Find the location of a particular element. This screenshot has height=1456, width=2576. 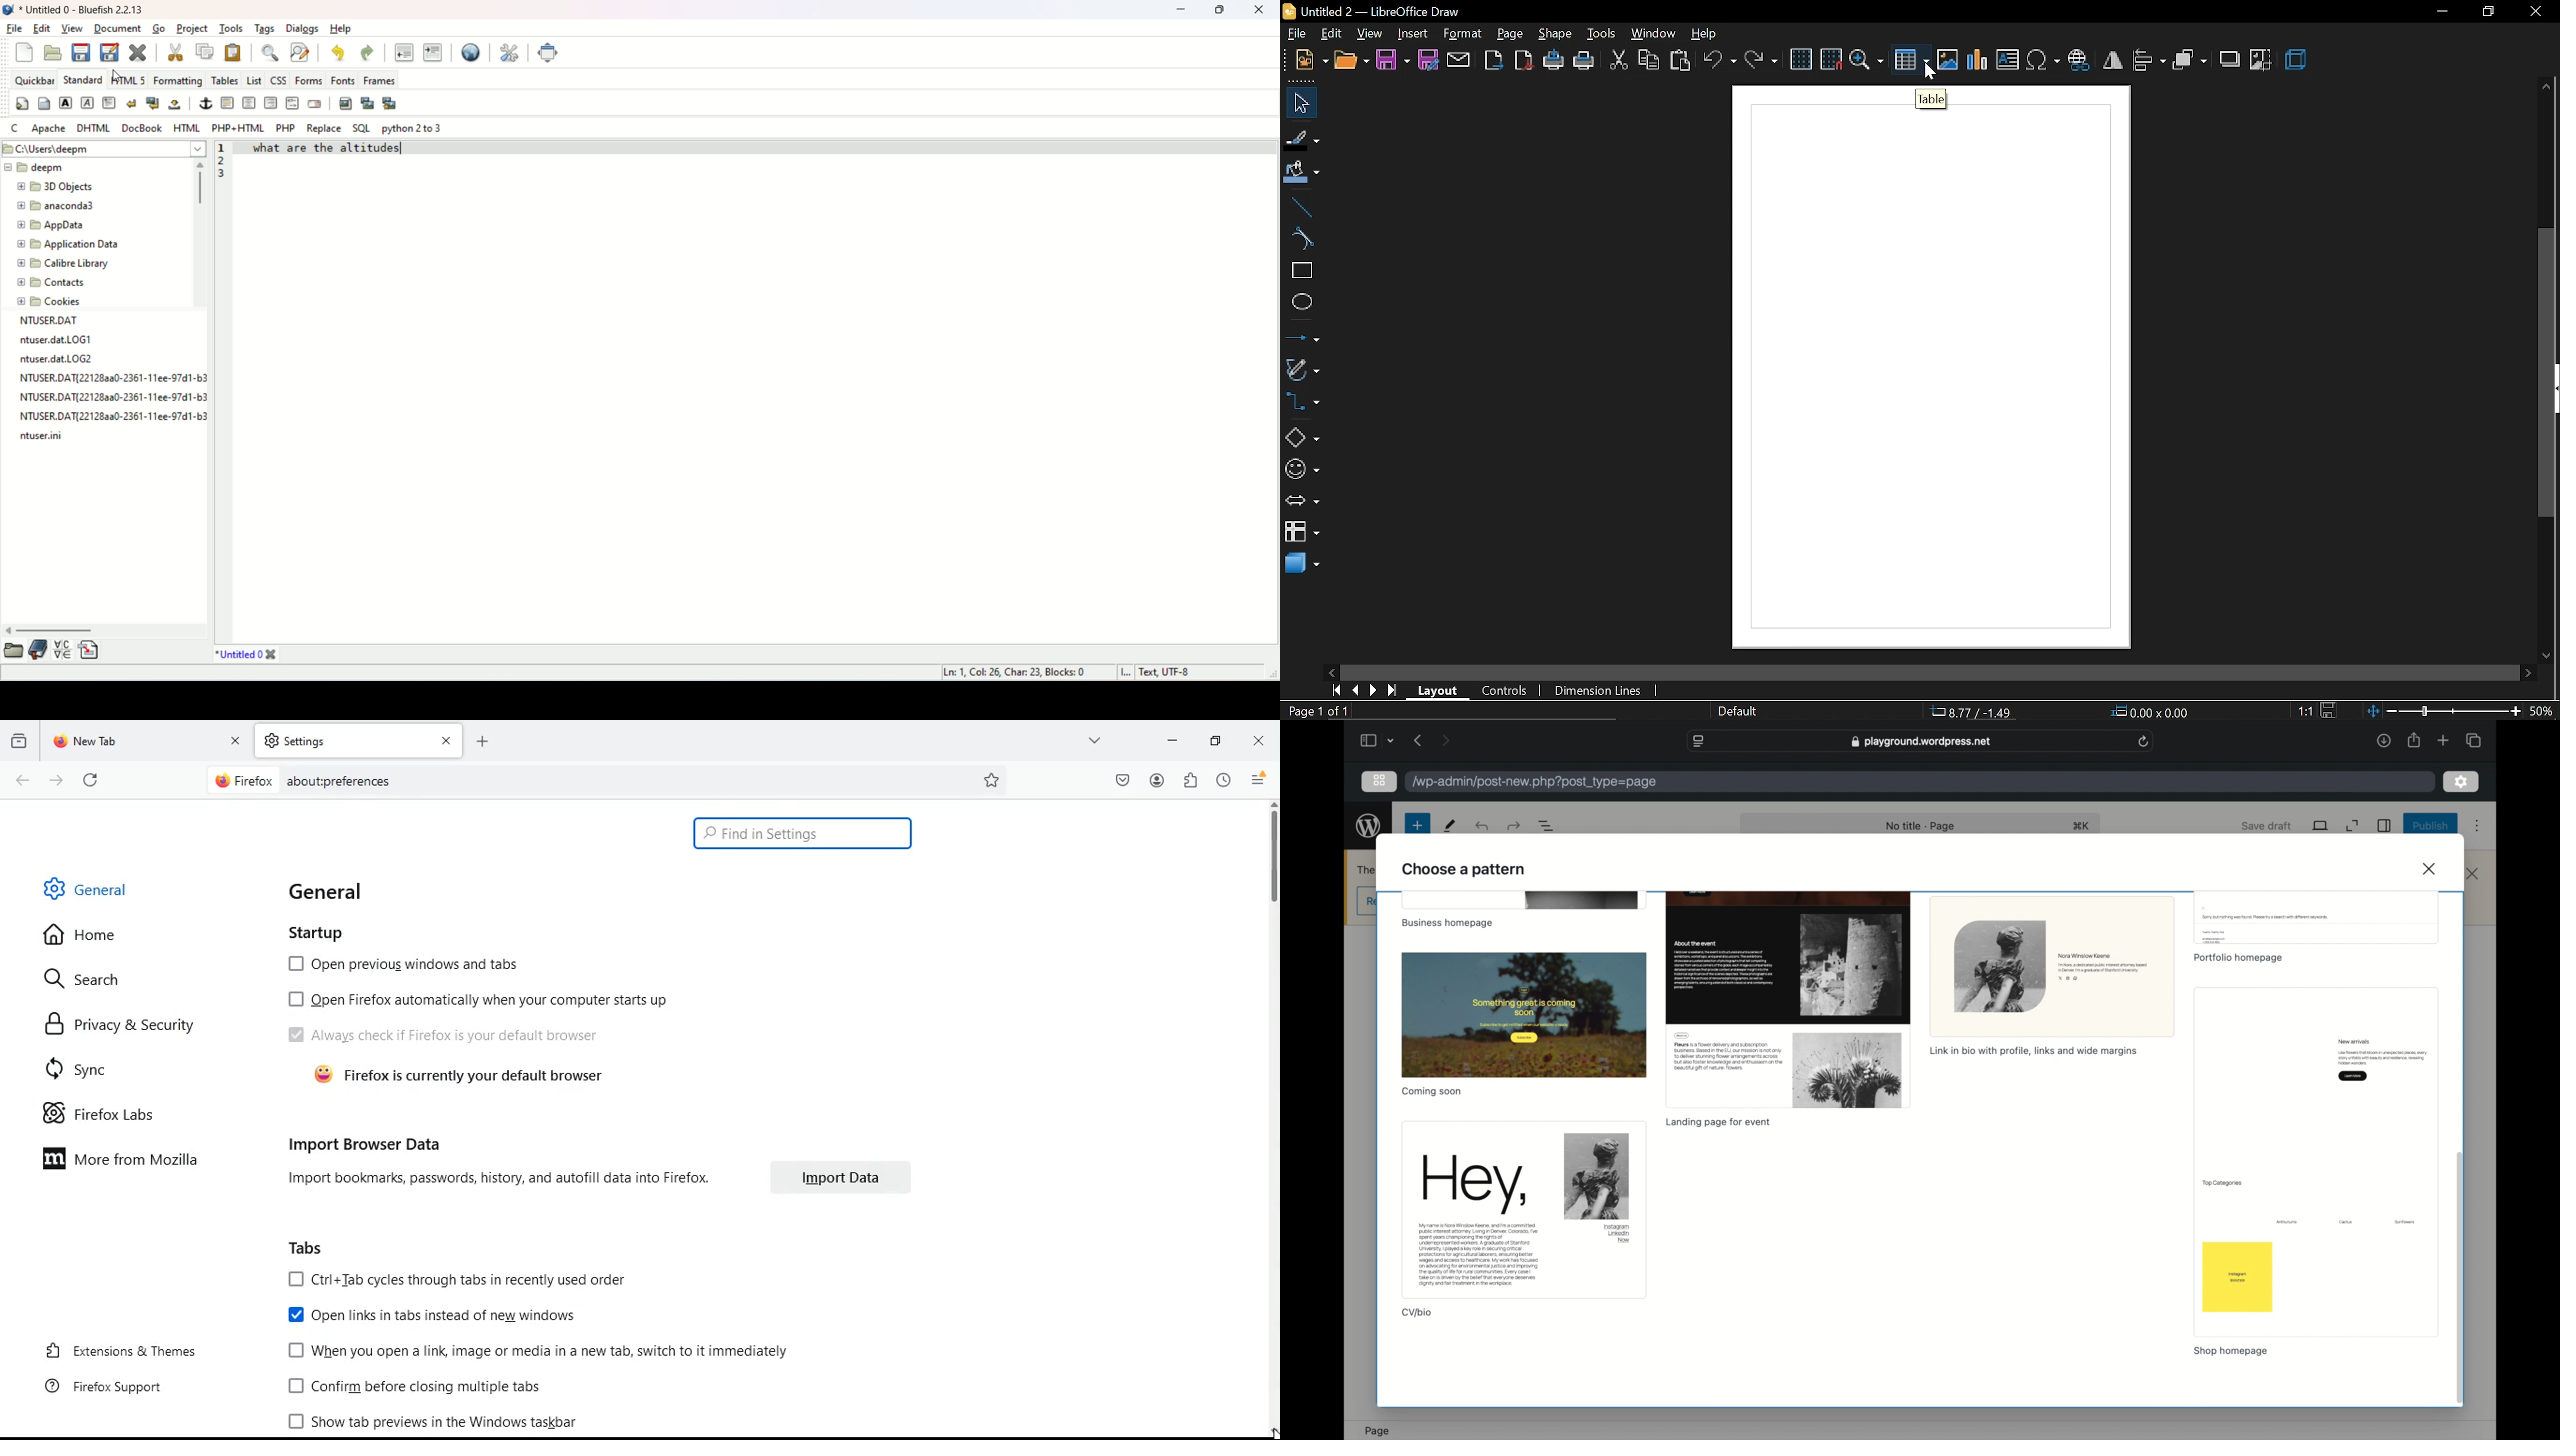

shape is located at coordinates (1555, 34).